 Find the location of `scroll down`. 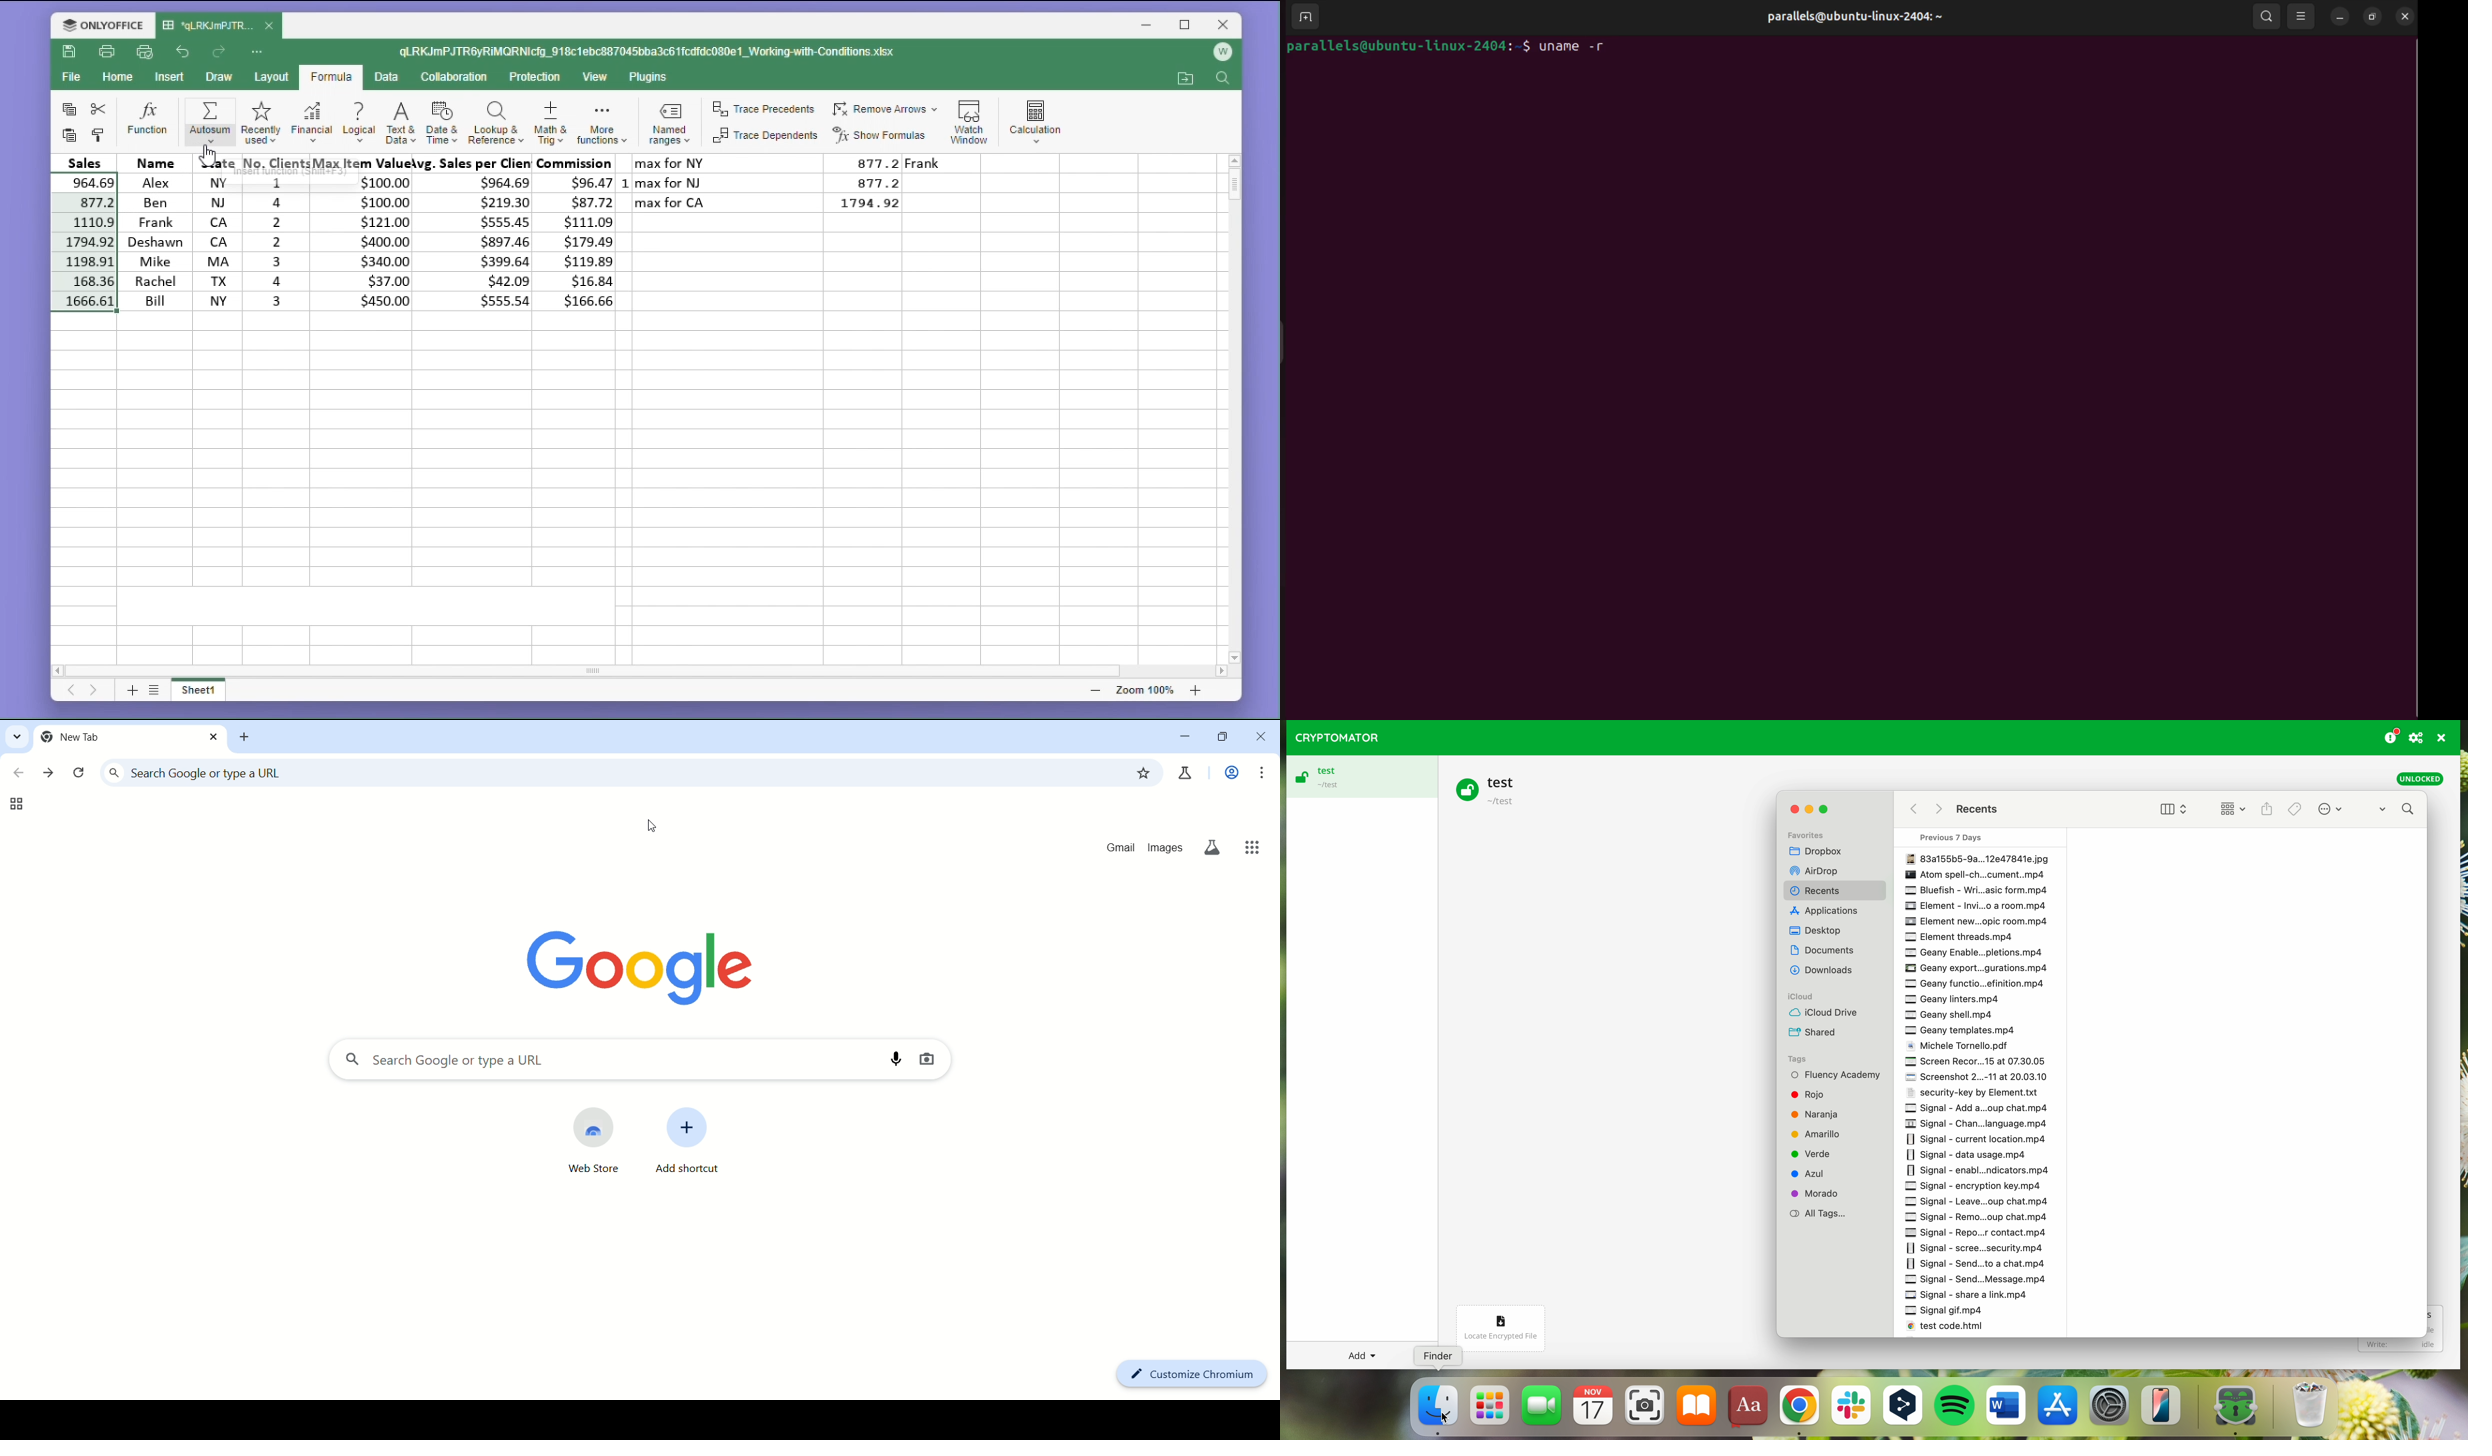

scroll down is located at coordinates (1235, 657).